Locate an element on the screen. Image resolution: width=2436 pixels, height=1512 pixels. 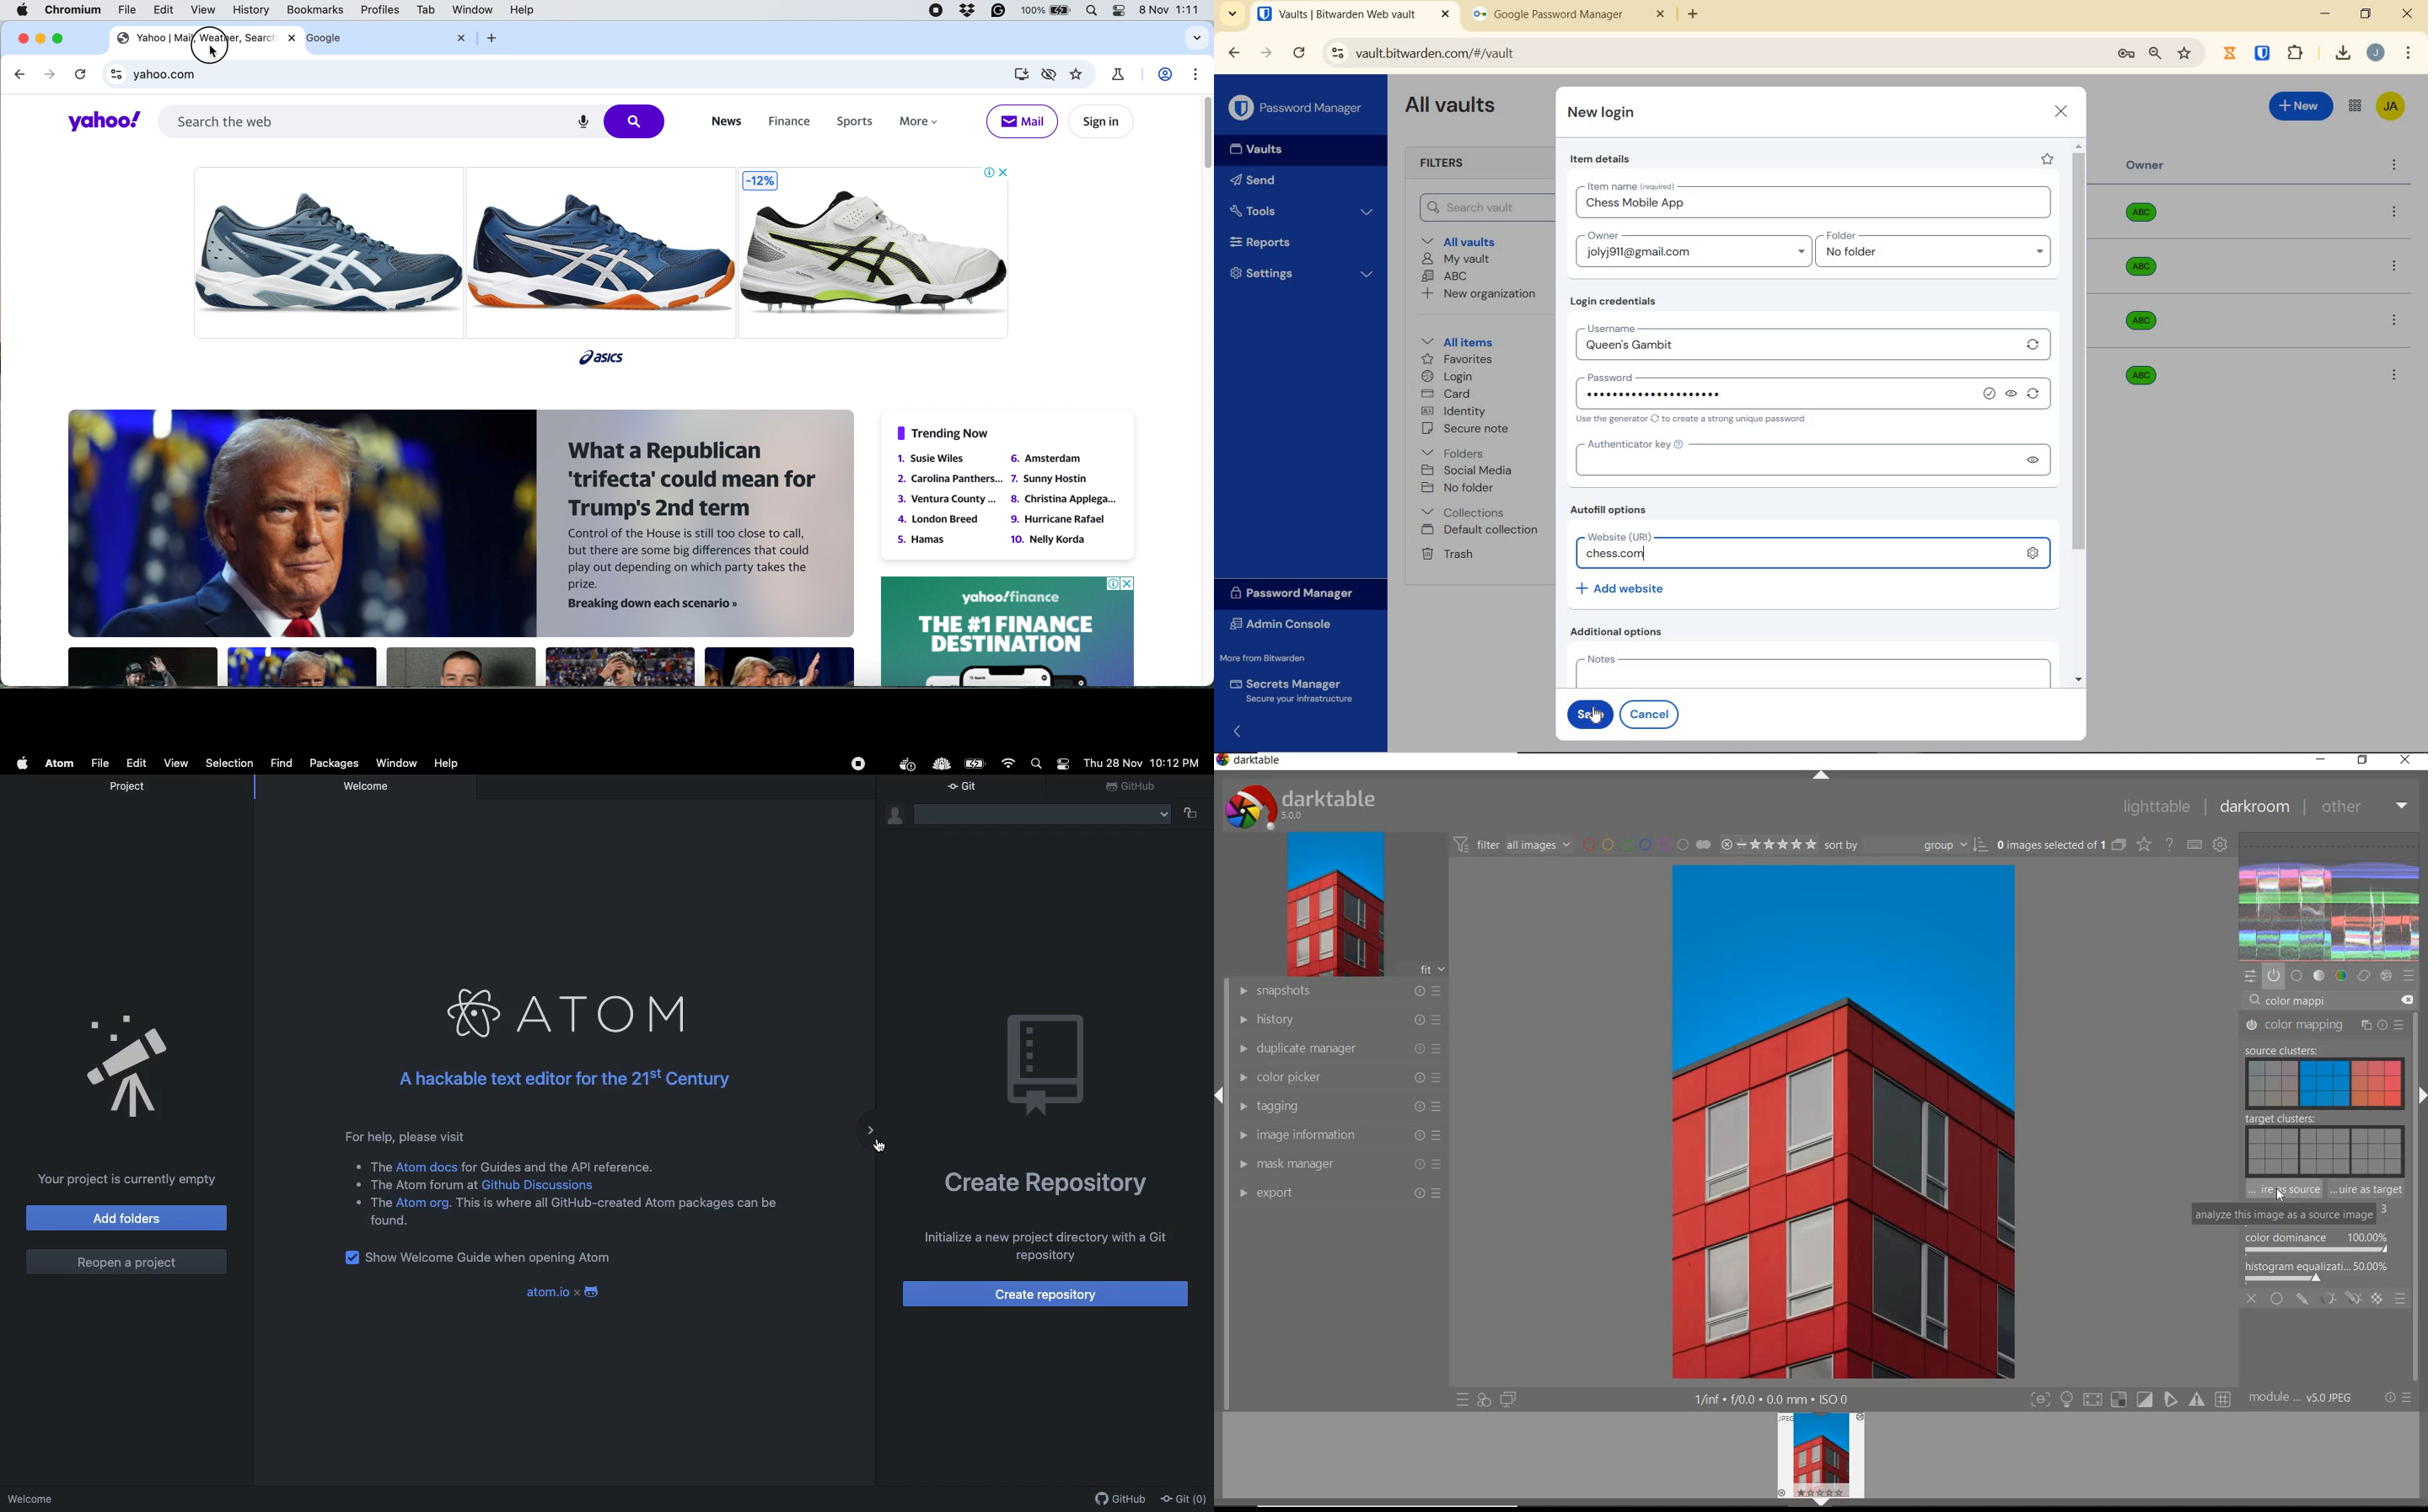
darktable is located at coordinates (1315, 803).